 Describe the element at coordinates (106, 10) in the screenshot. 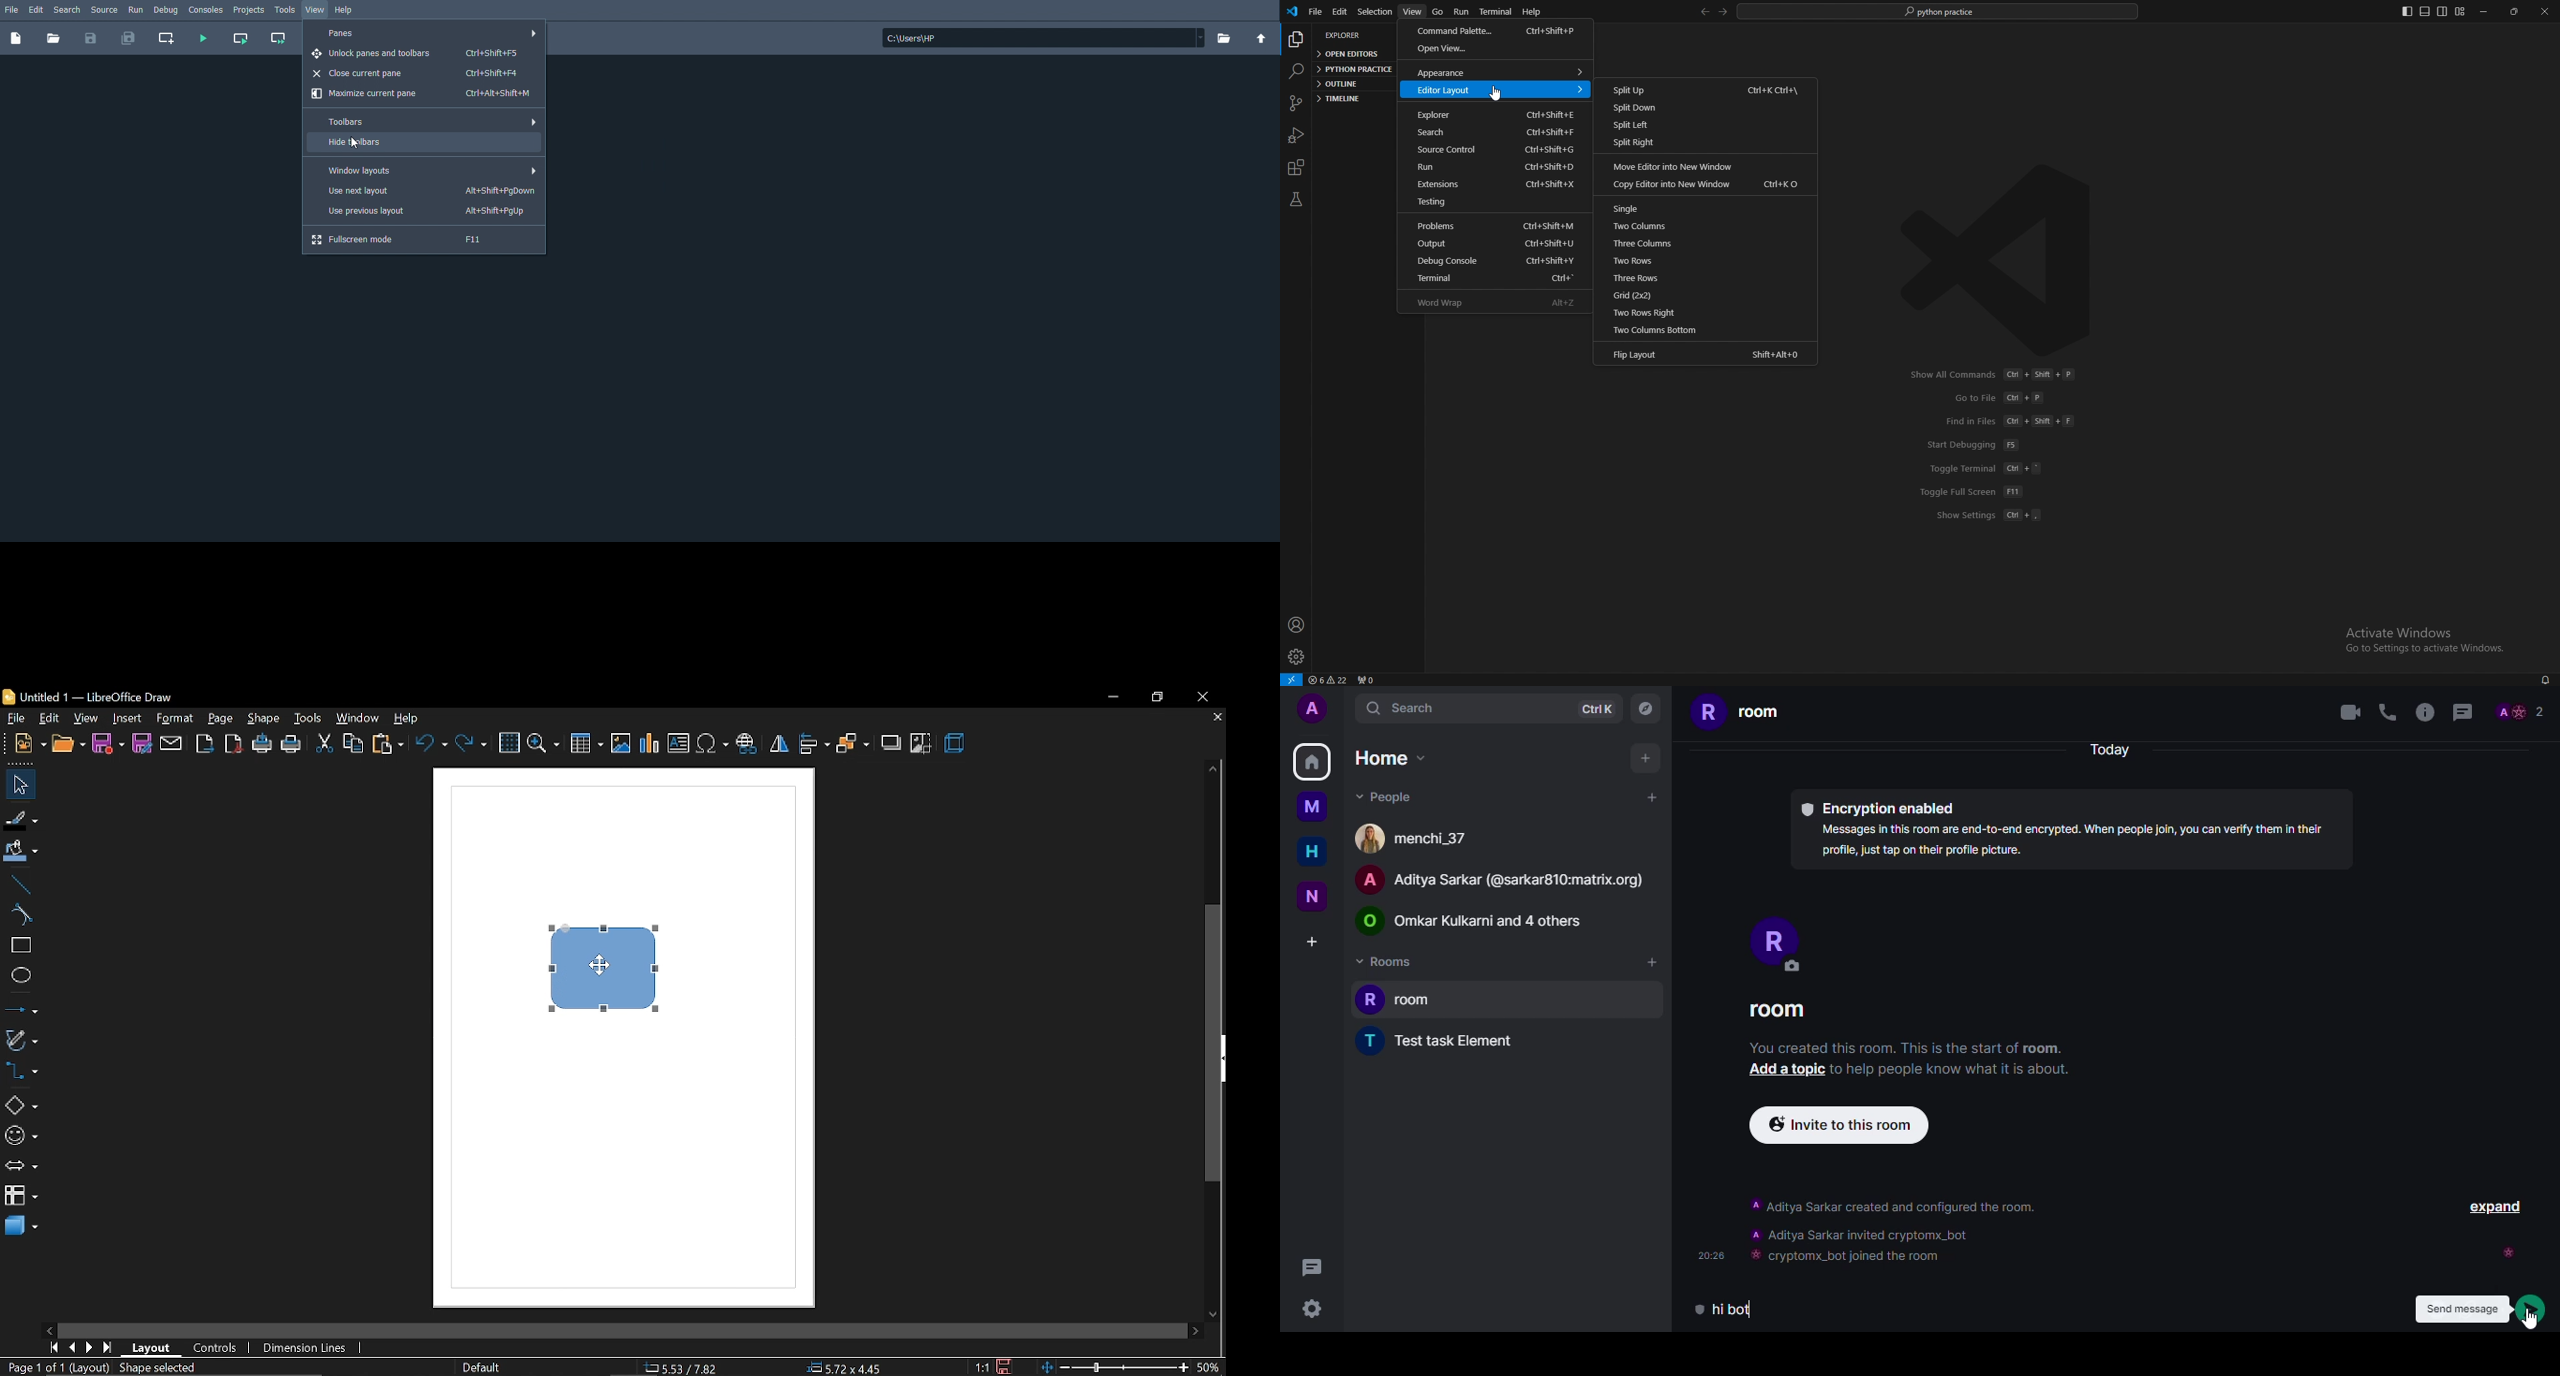

I see `Secure` at that location.